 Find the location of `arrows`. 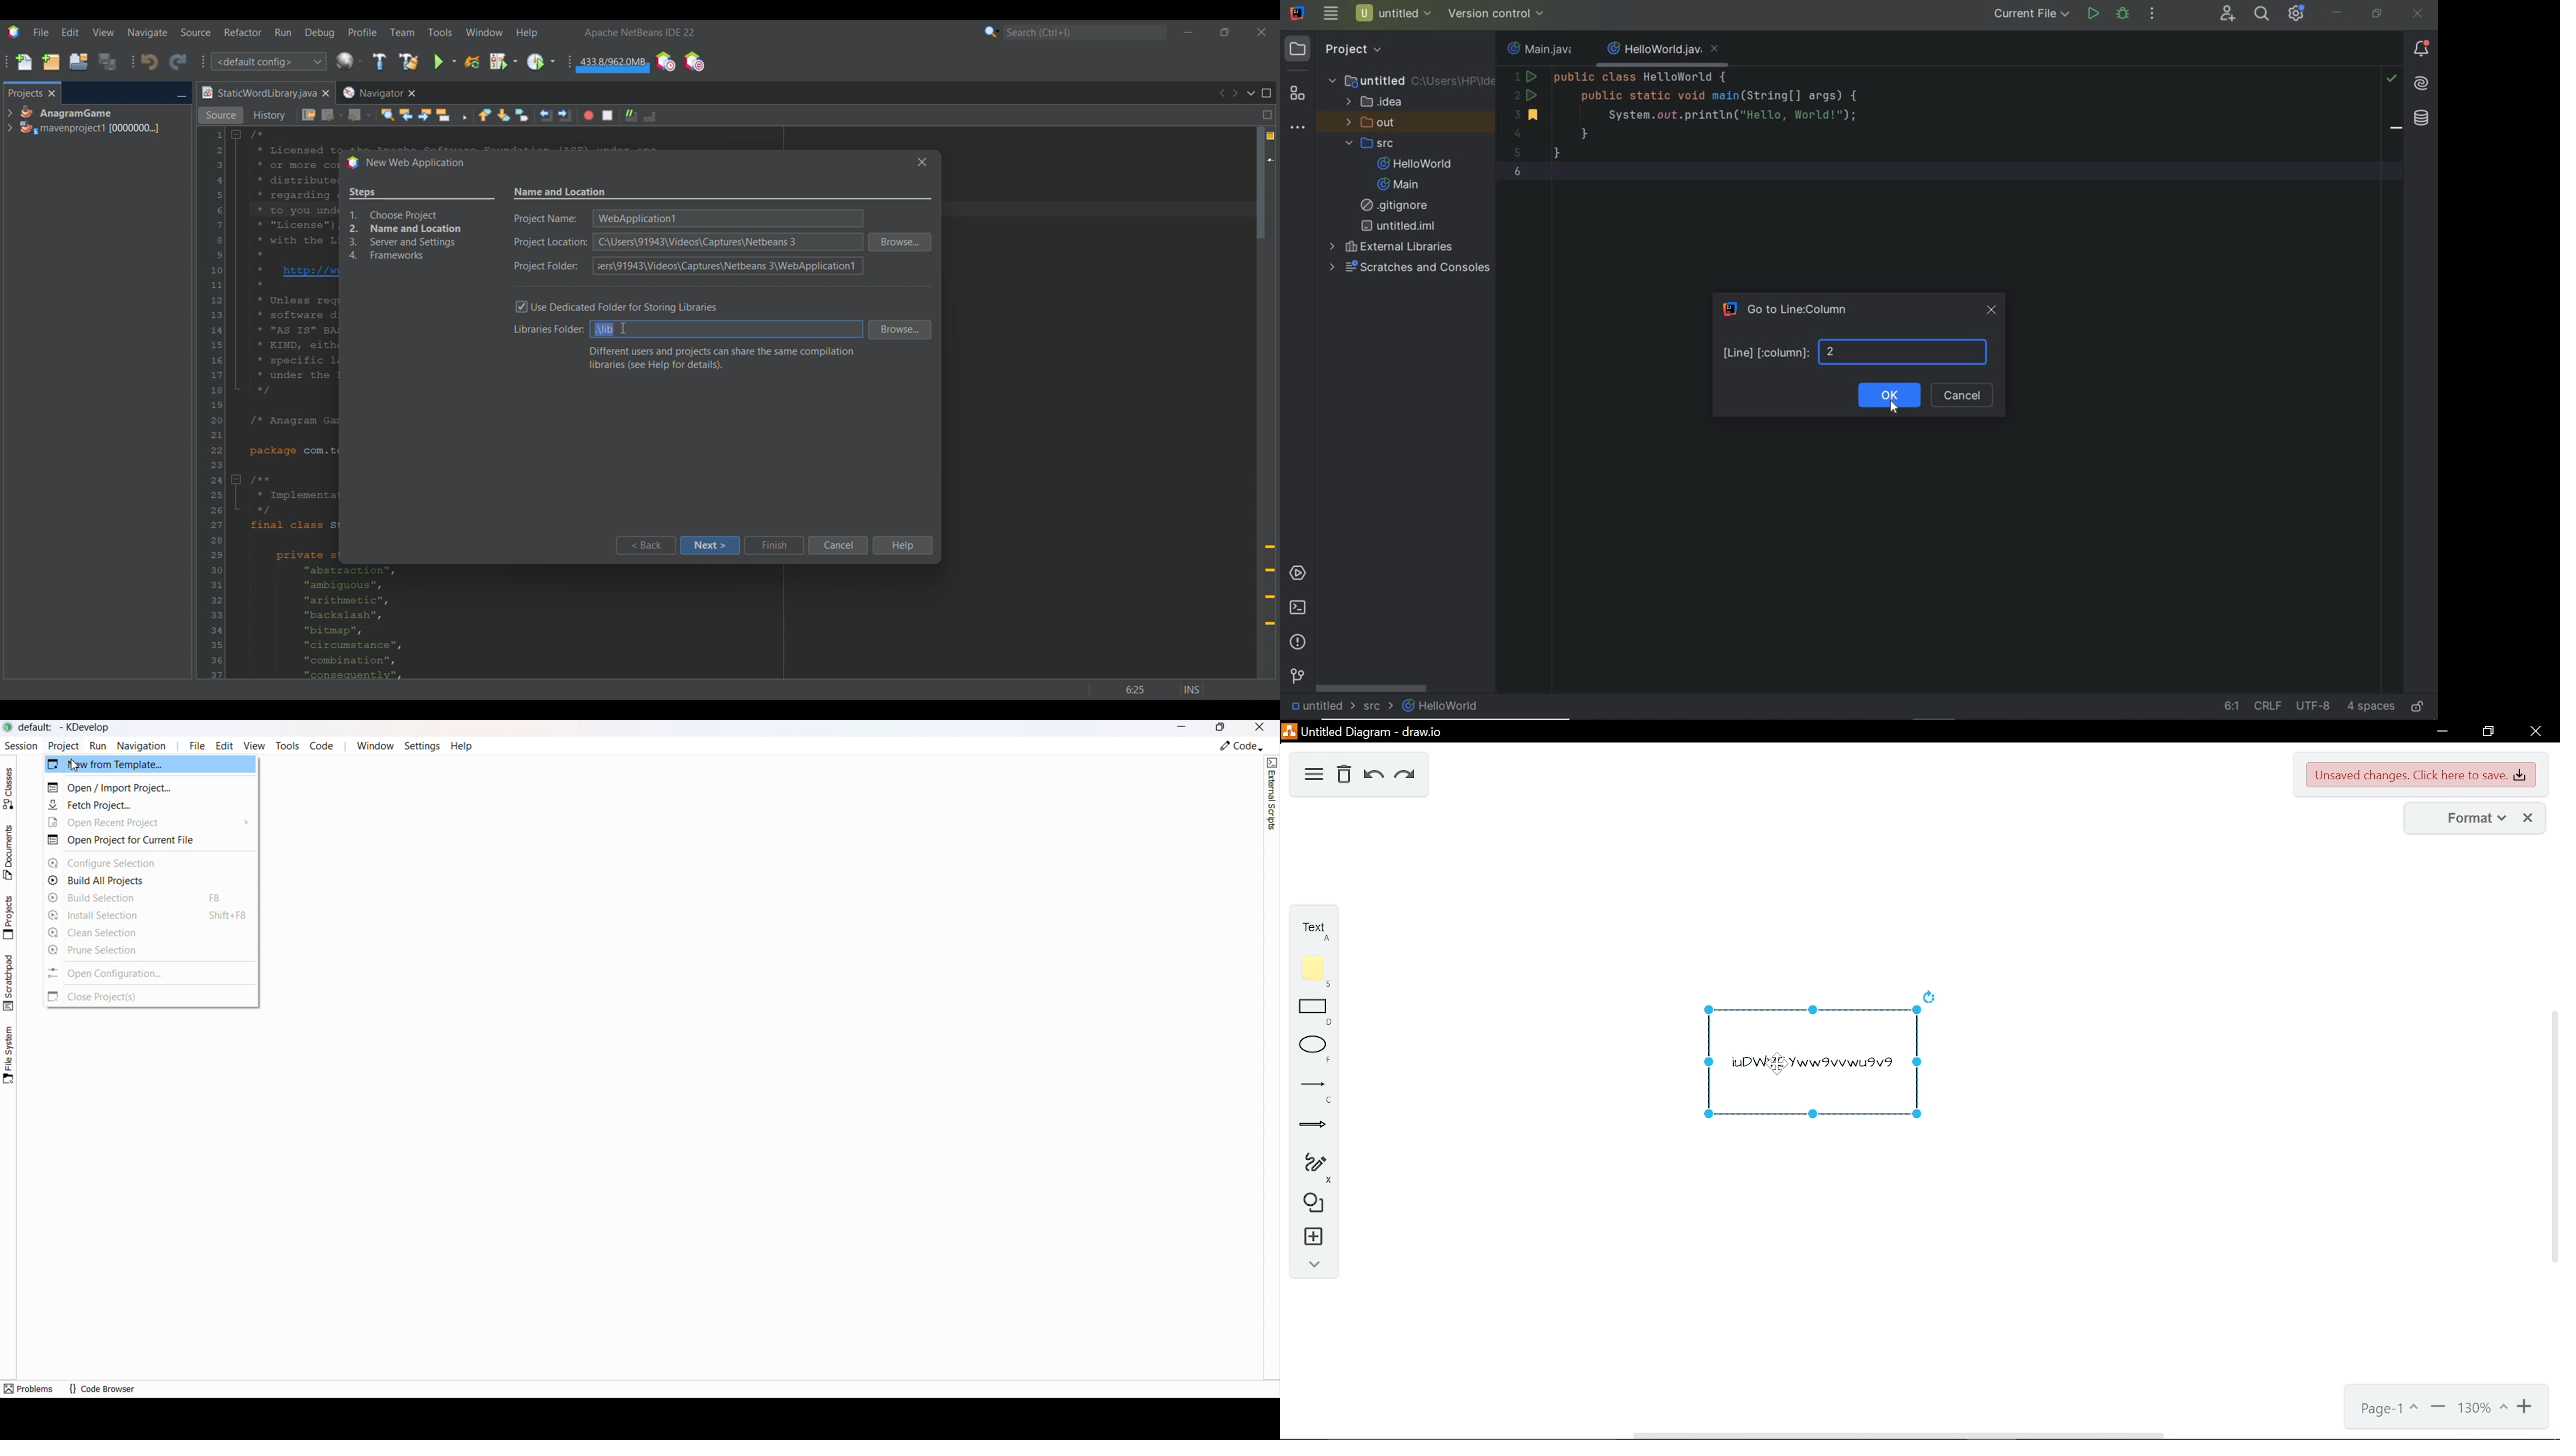

arrows is located at coordinates (1307, 1124).